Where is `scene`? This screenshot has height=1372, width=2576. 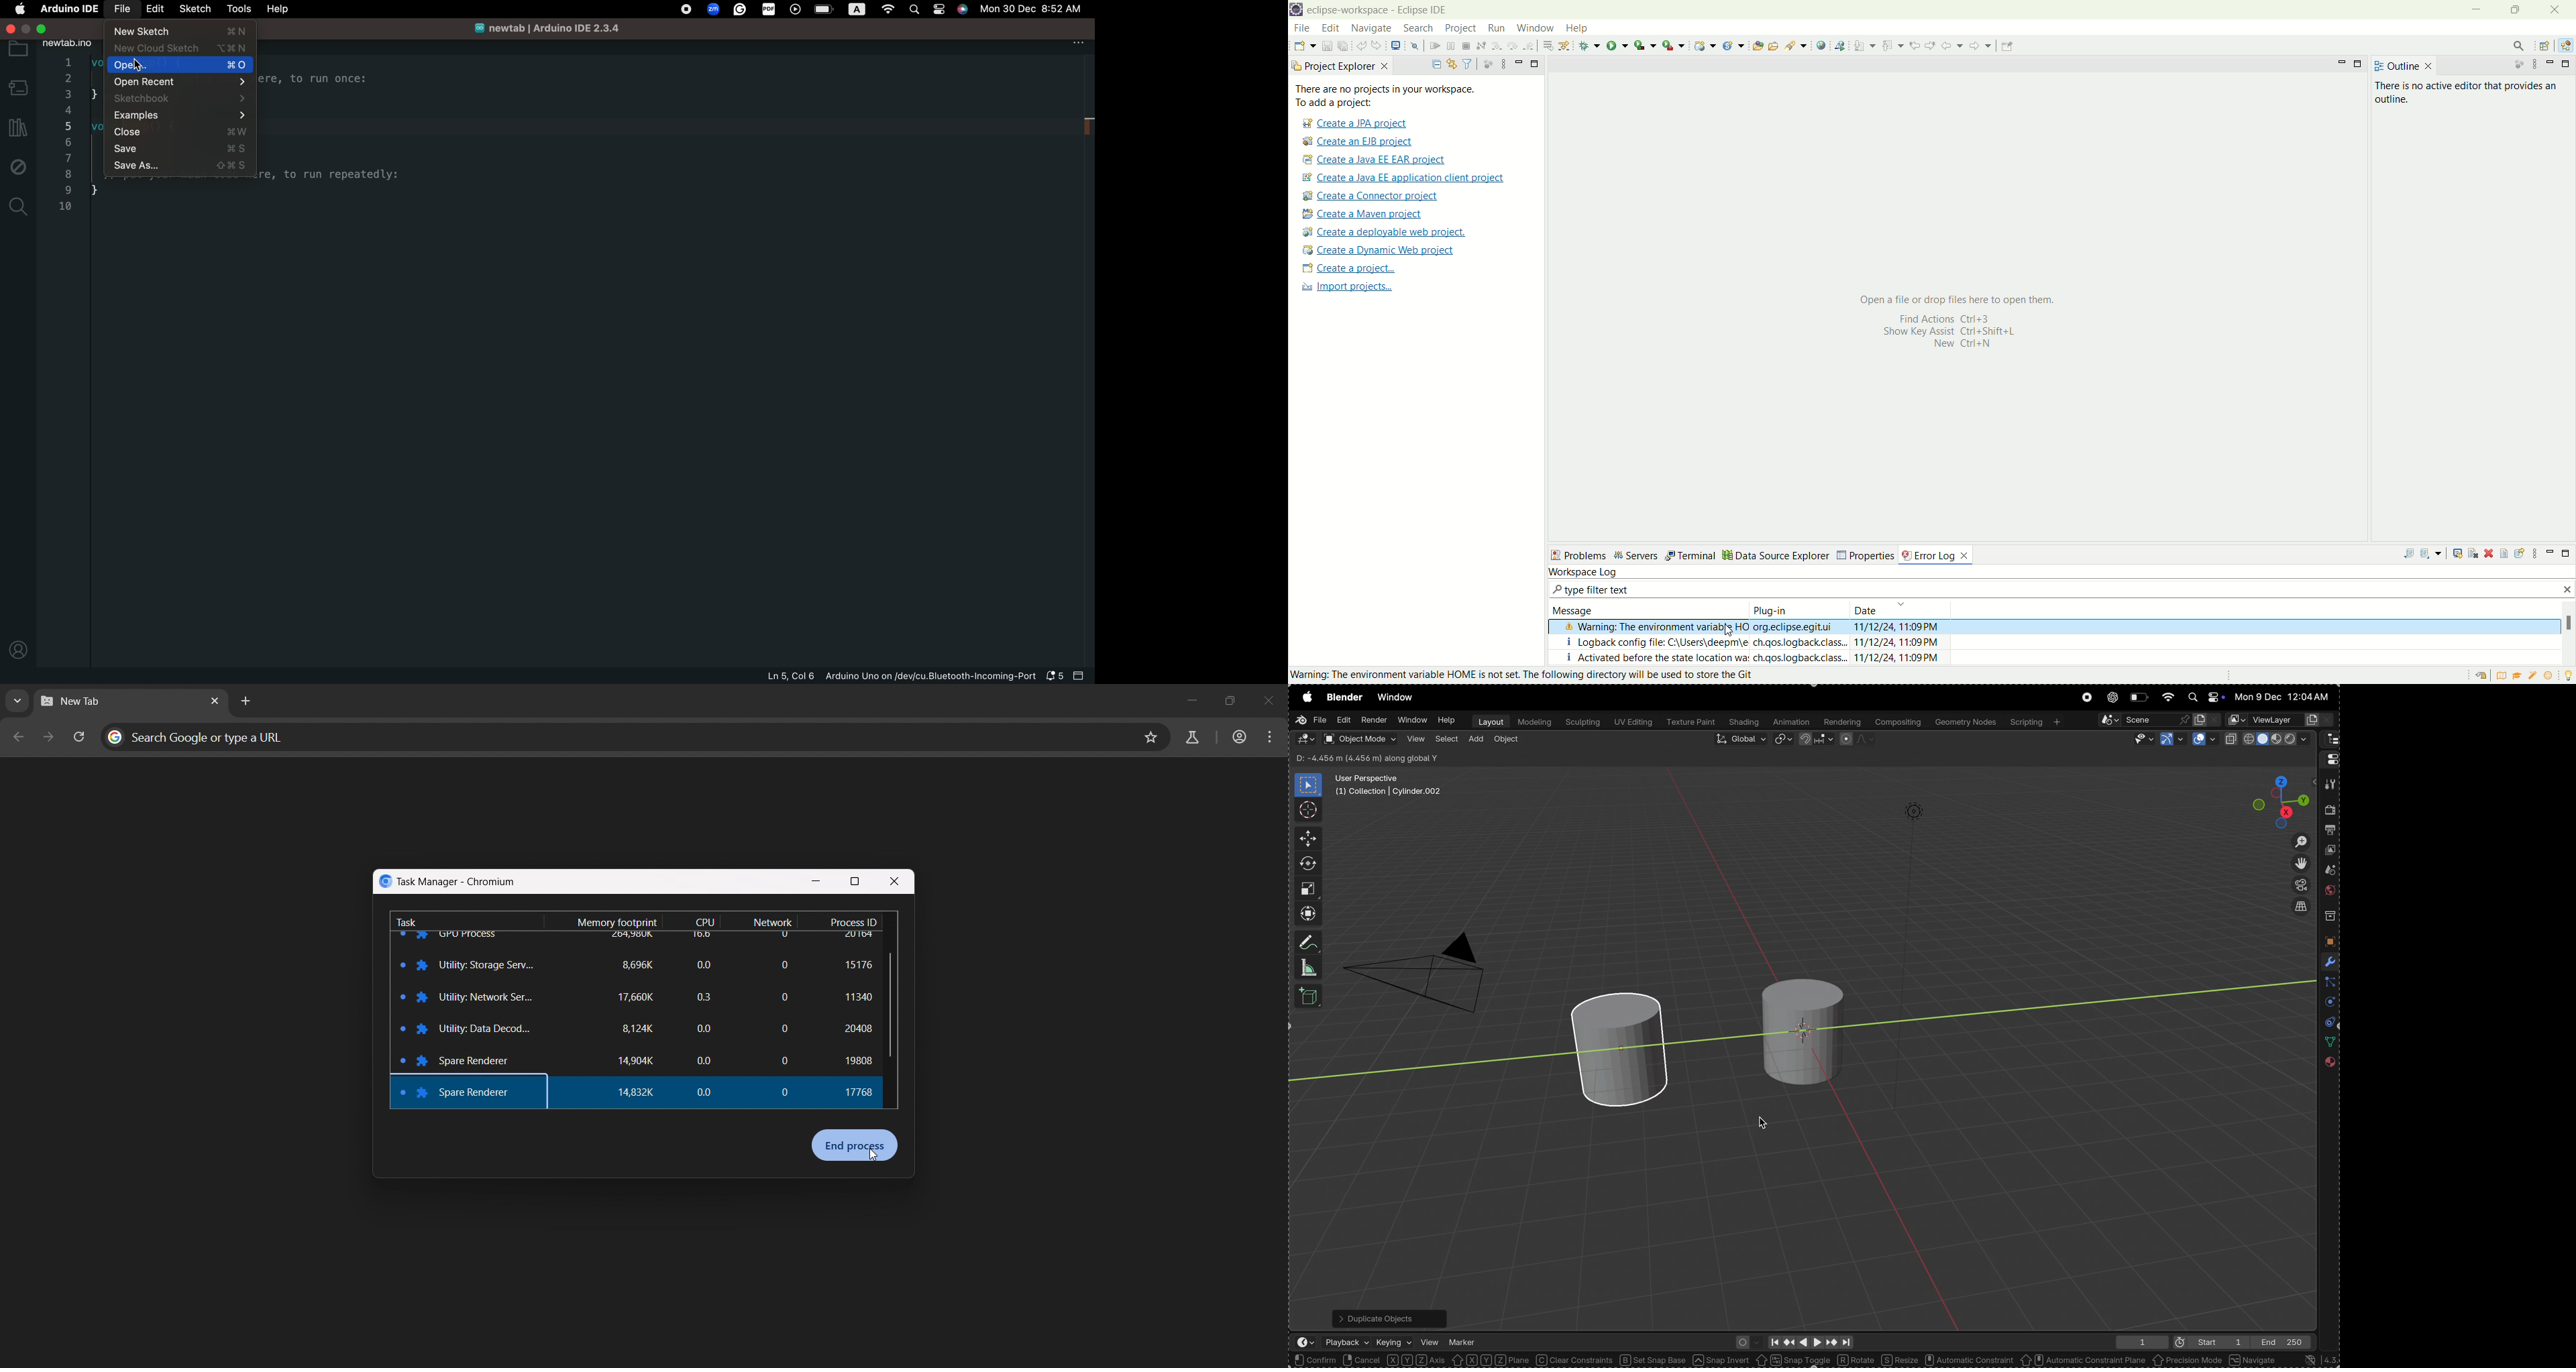
scene is located at coordinates (2328, 871).